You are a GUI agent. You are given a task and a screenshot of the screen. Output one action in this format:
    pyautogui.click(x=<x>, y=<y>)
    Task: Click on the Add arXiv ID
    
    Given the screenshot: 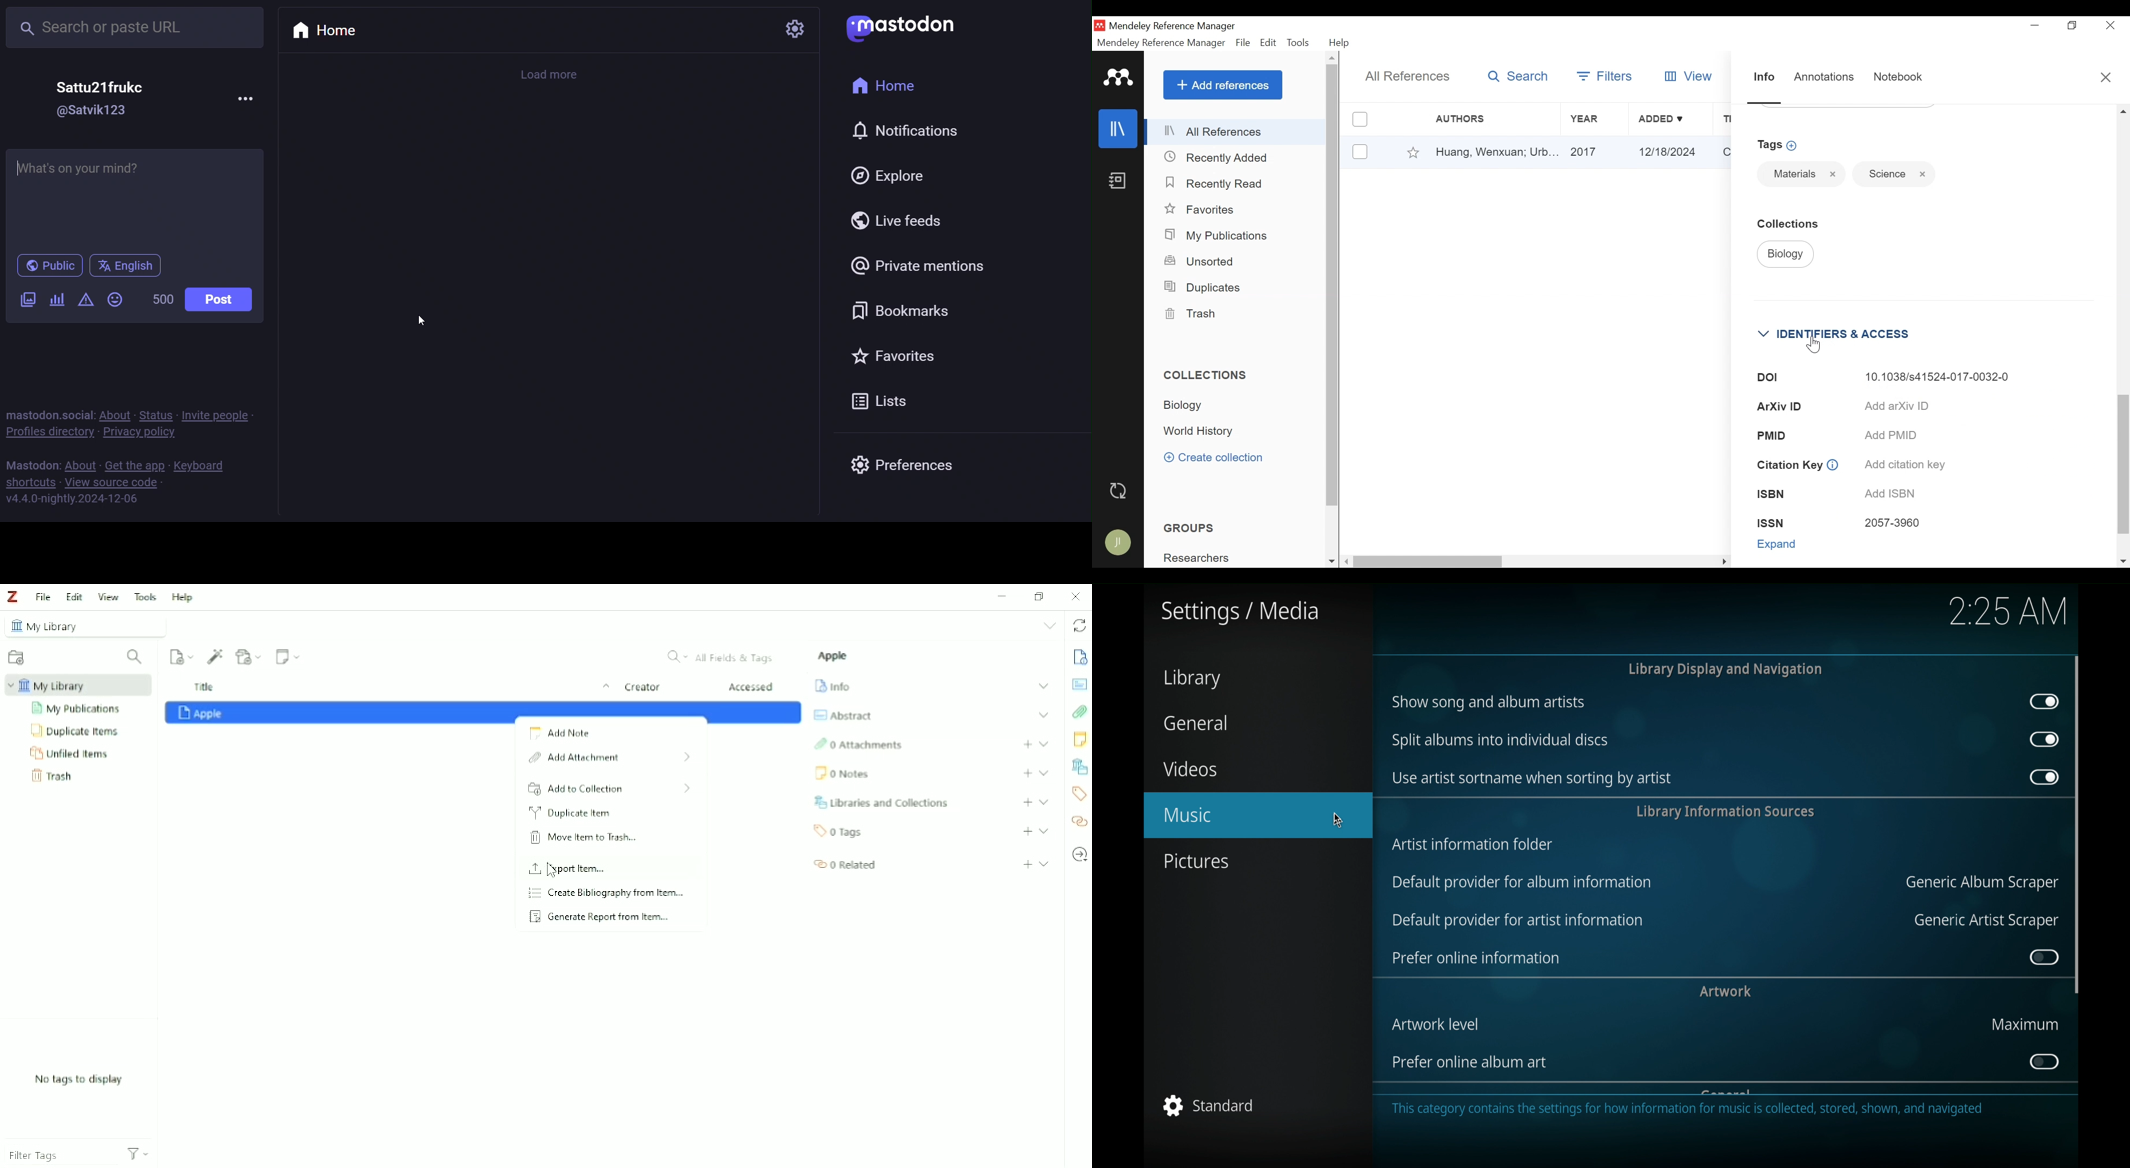 What is the action you would take?
    pyautogui.click(x=1898, y=406)
    